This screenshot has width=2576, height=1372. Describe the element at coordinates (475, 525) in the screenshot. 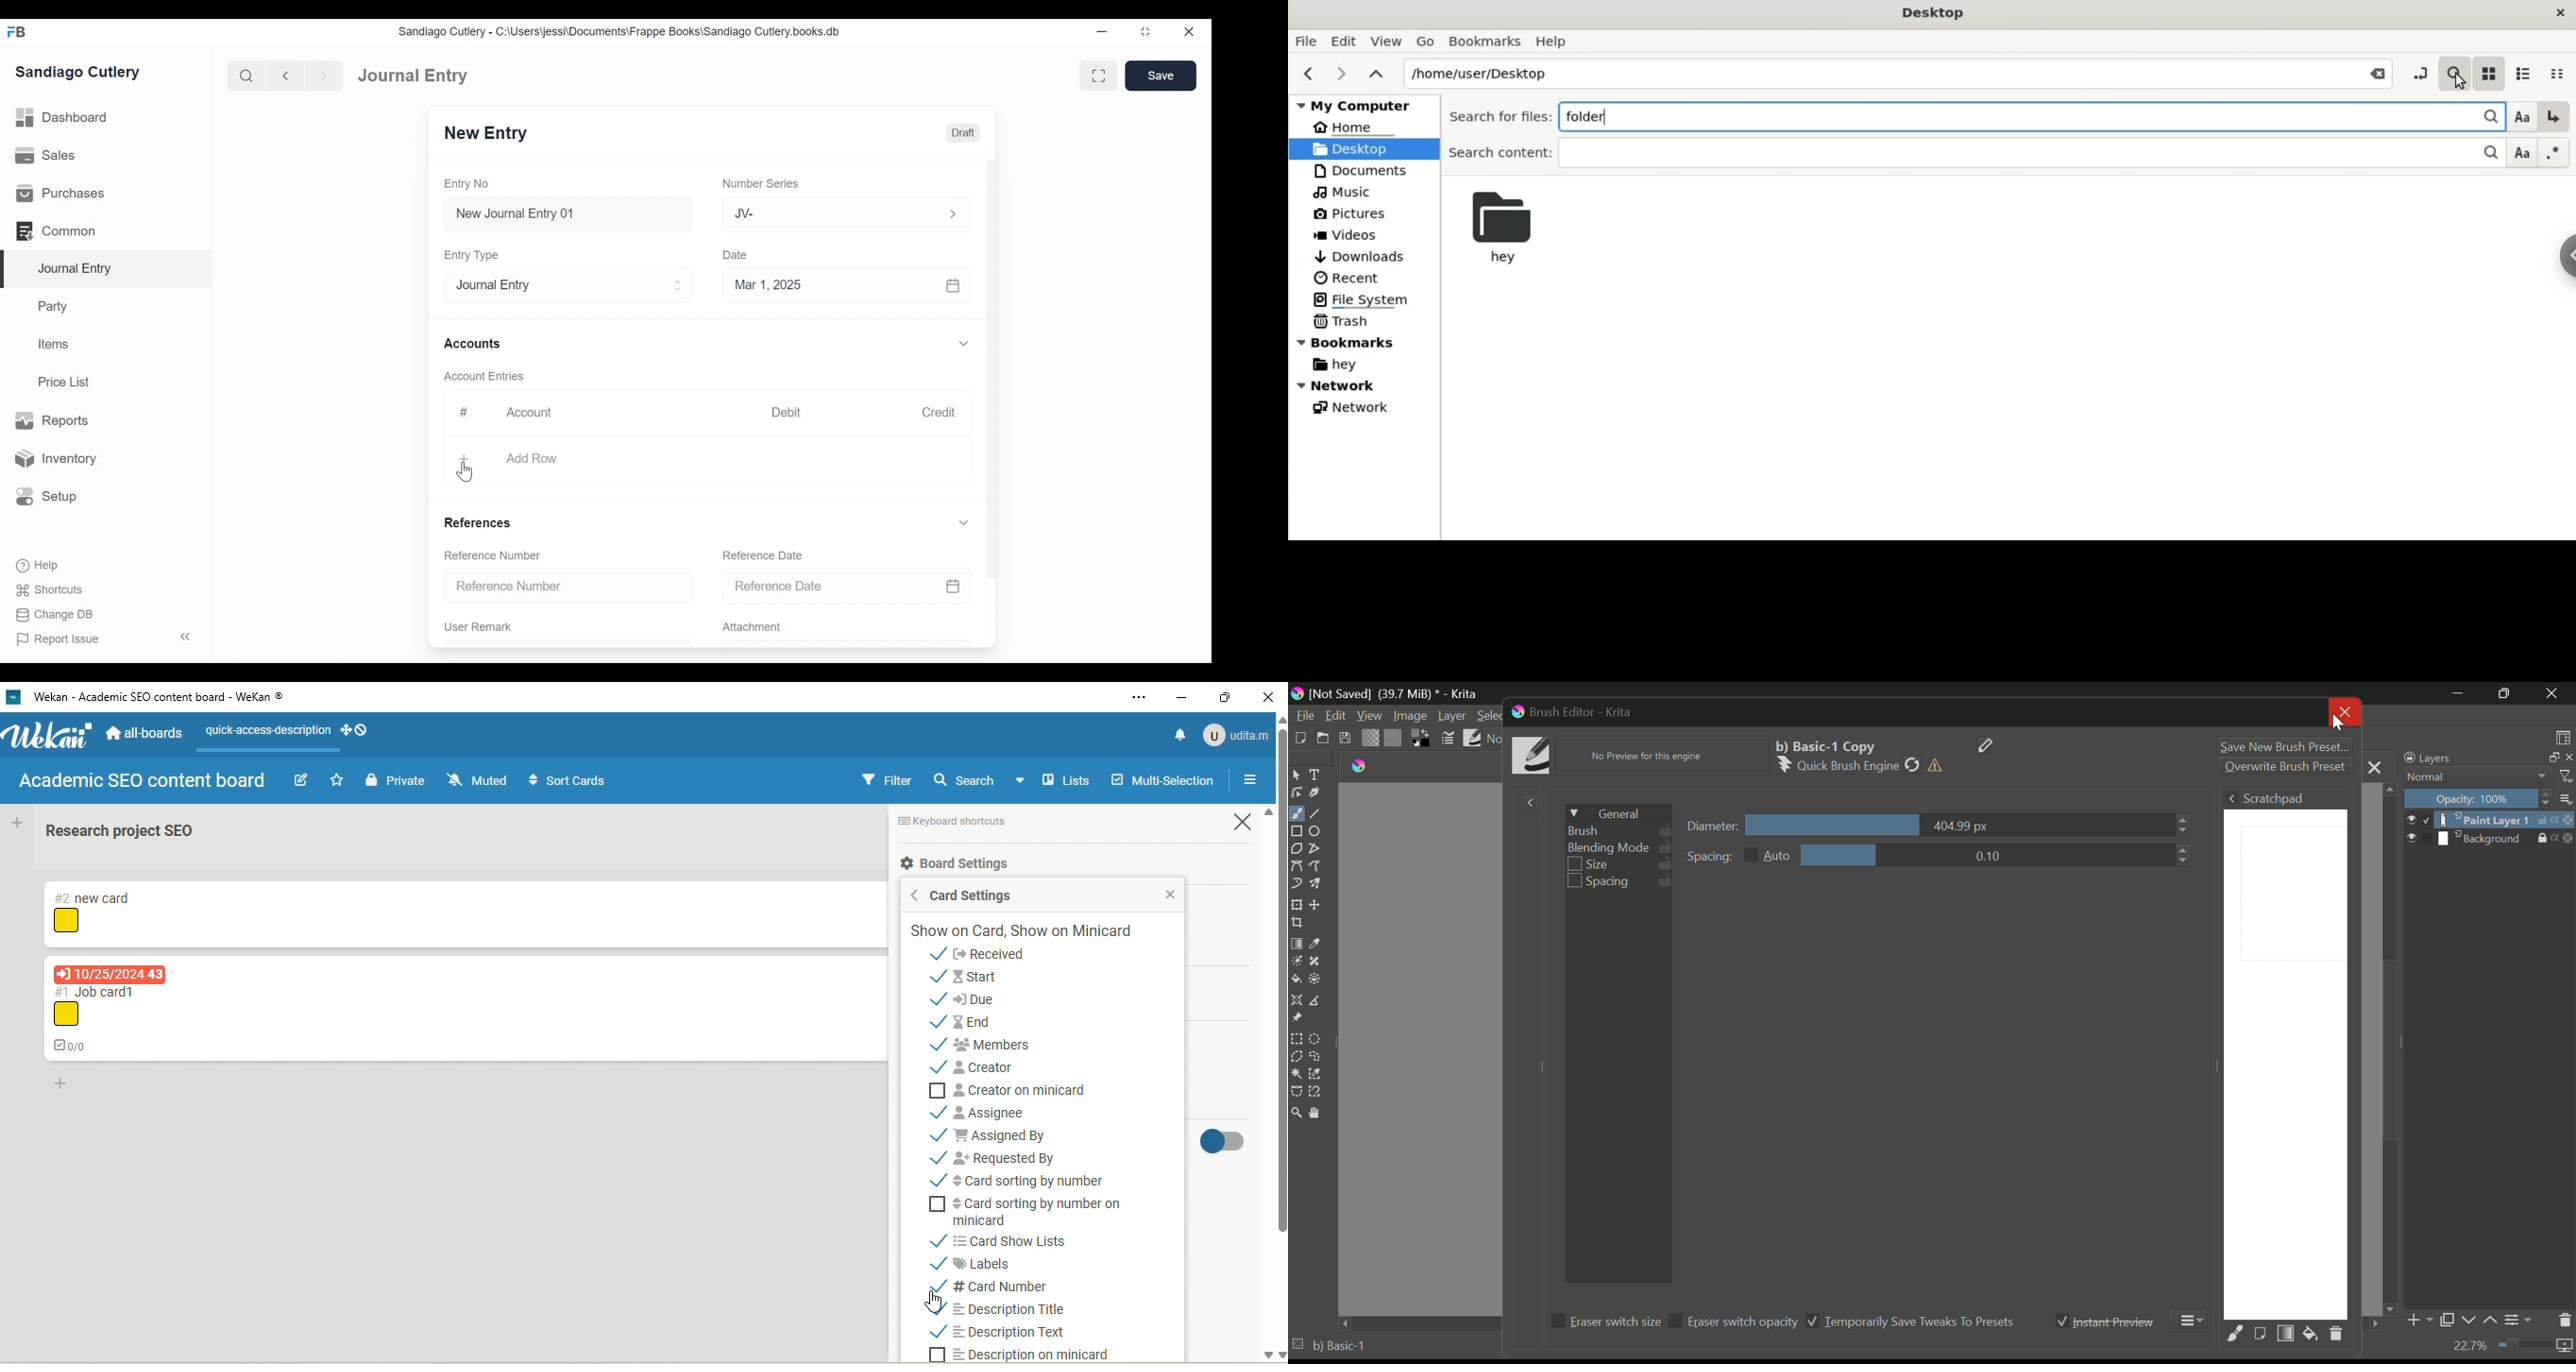

I see `References` at that location.